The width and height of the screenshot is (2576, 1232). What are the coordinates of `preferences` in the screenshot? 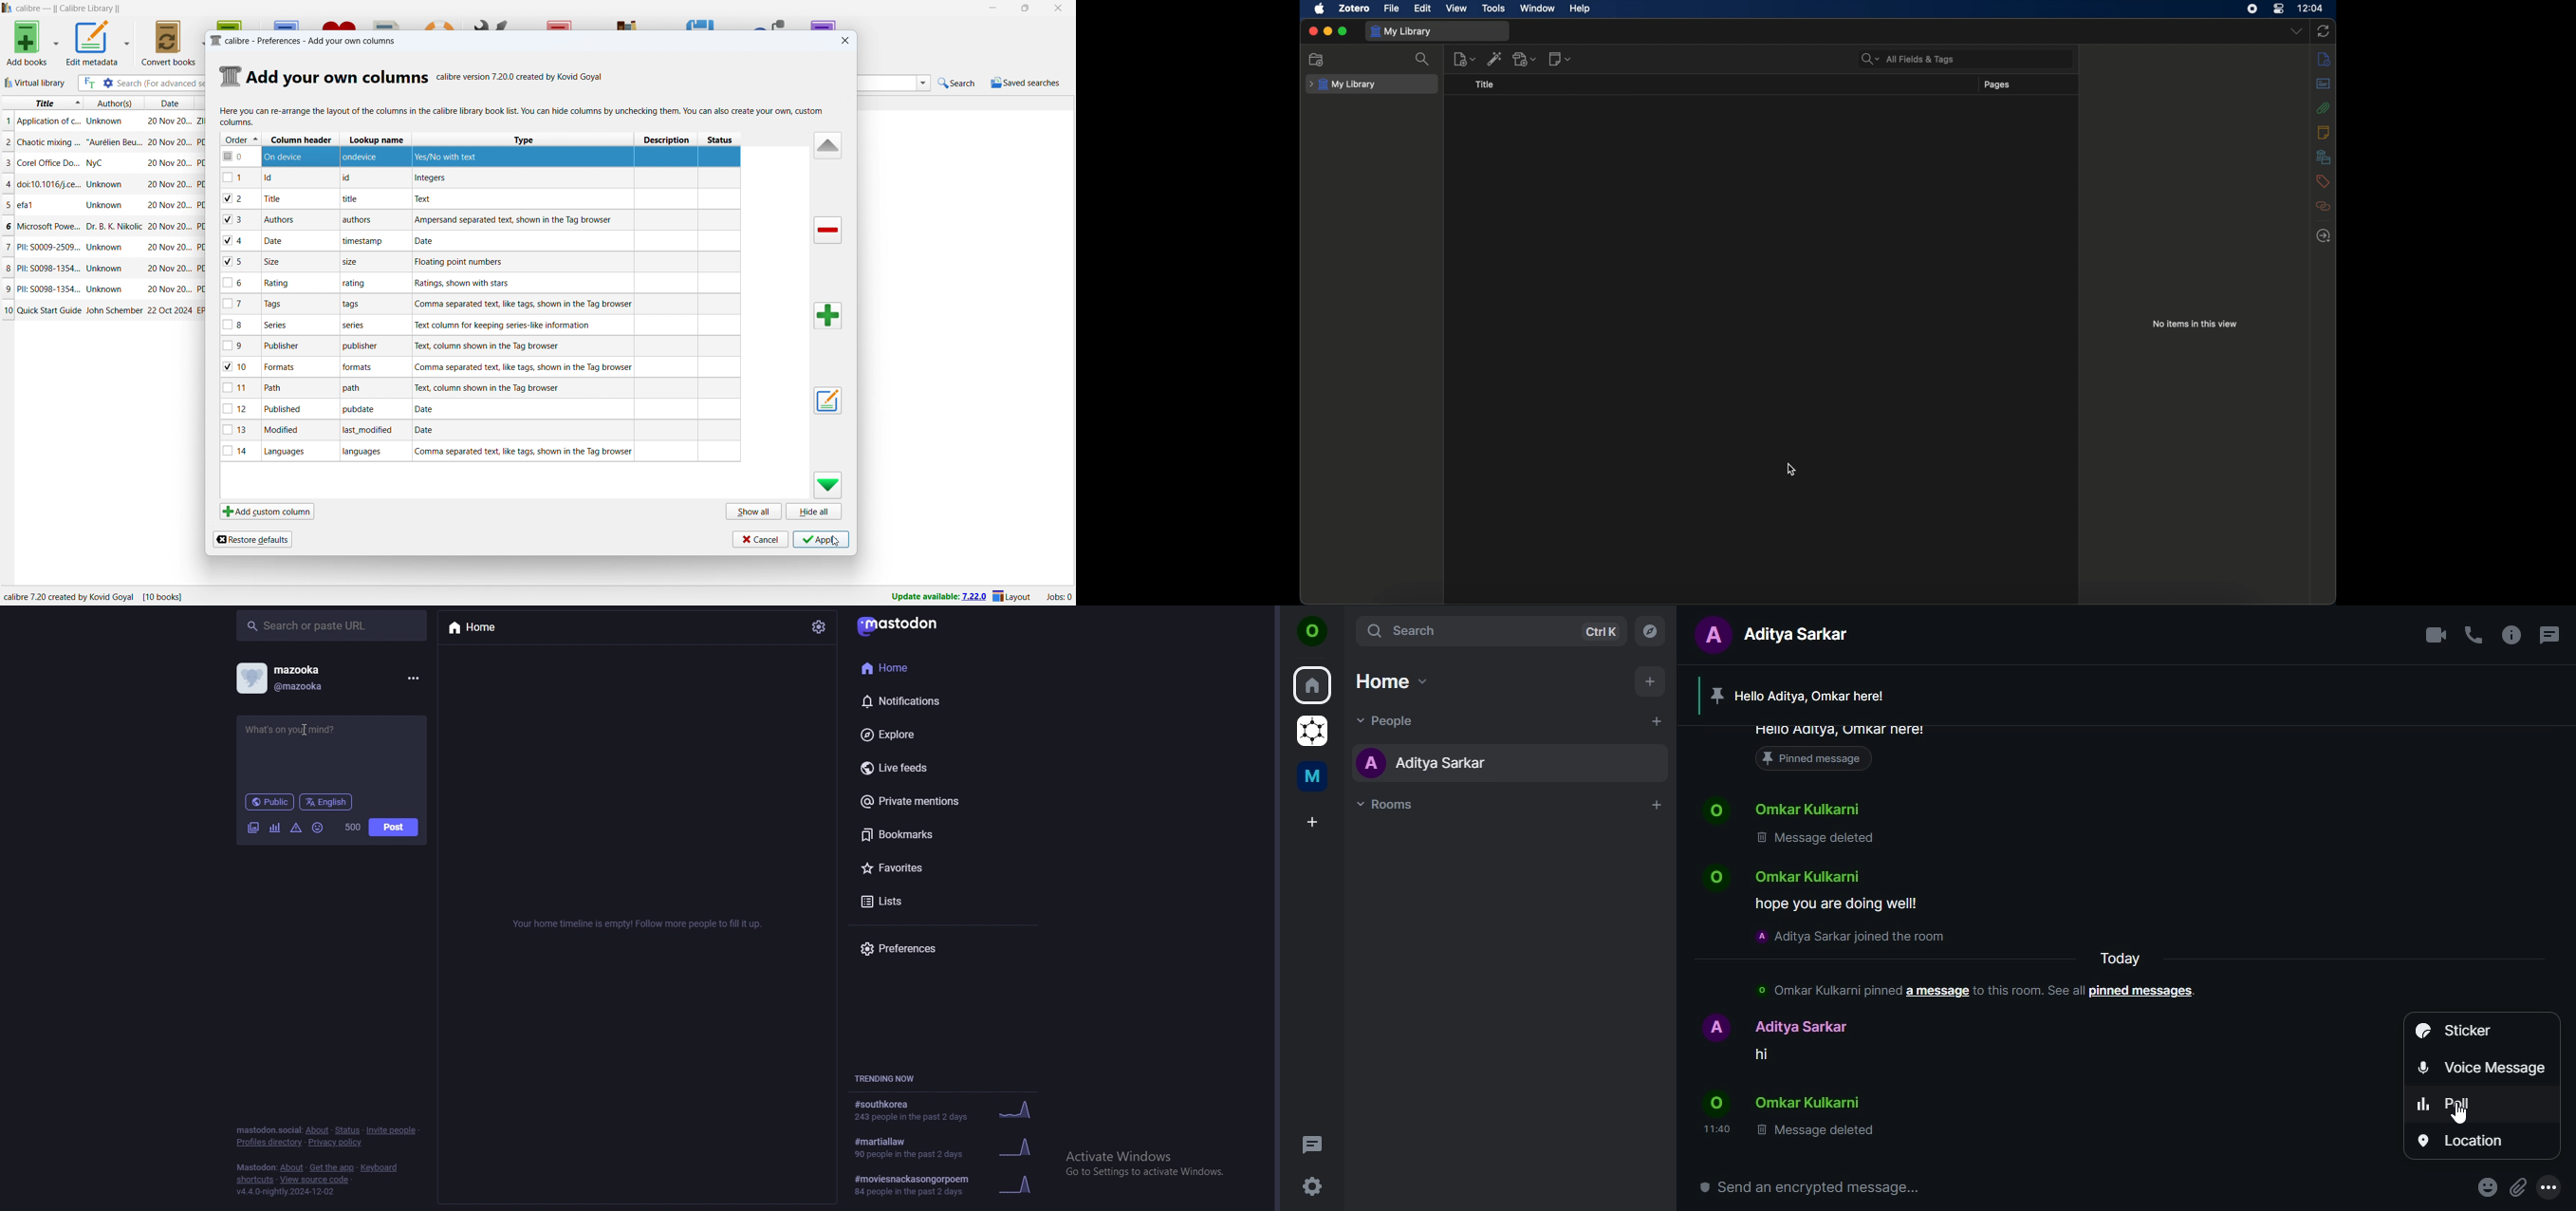 It's located at (907, 948).